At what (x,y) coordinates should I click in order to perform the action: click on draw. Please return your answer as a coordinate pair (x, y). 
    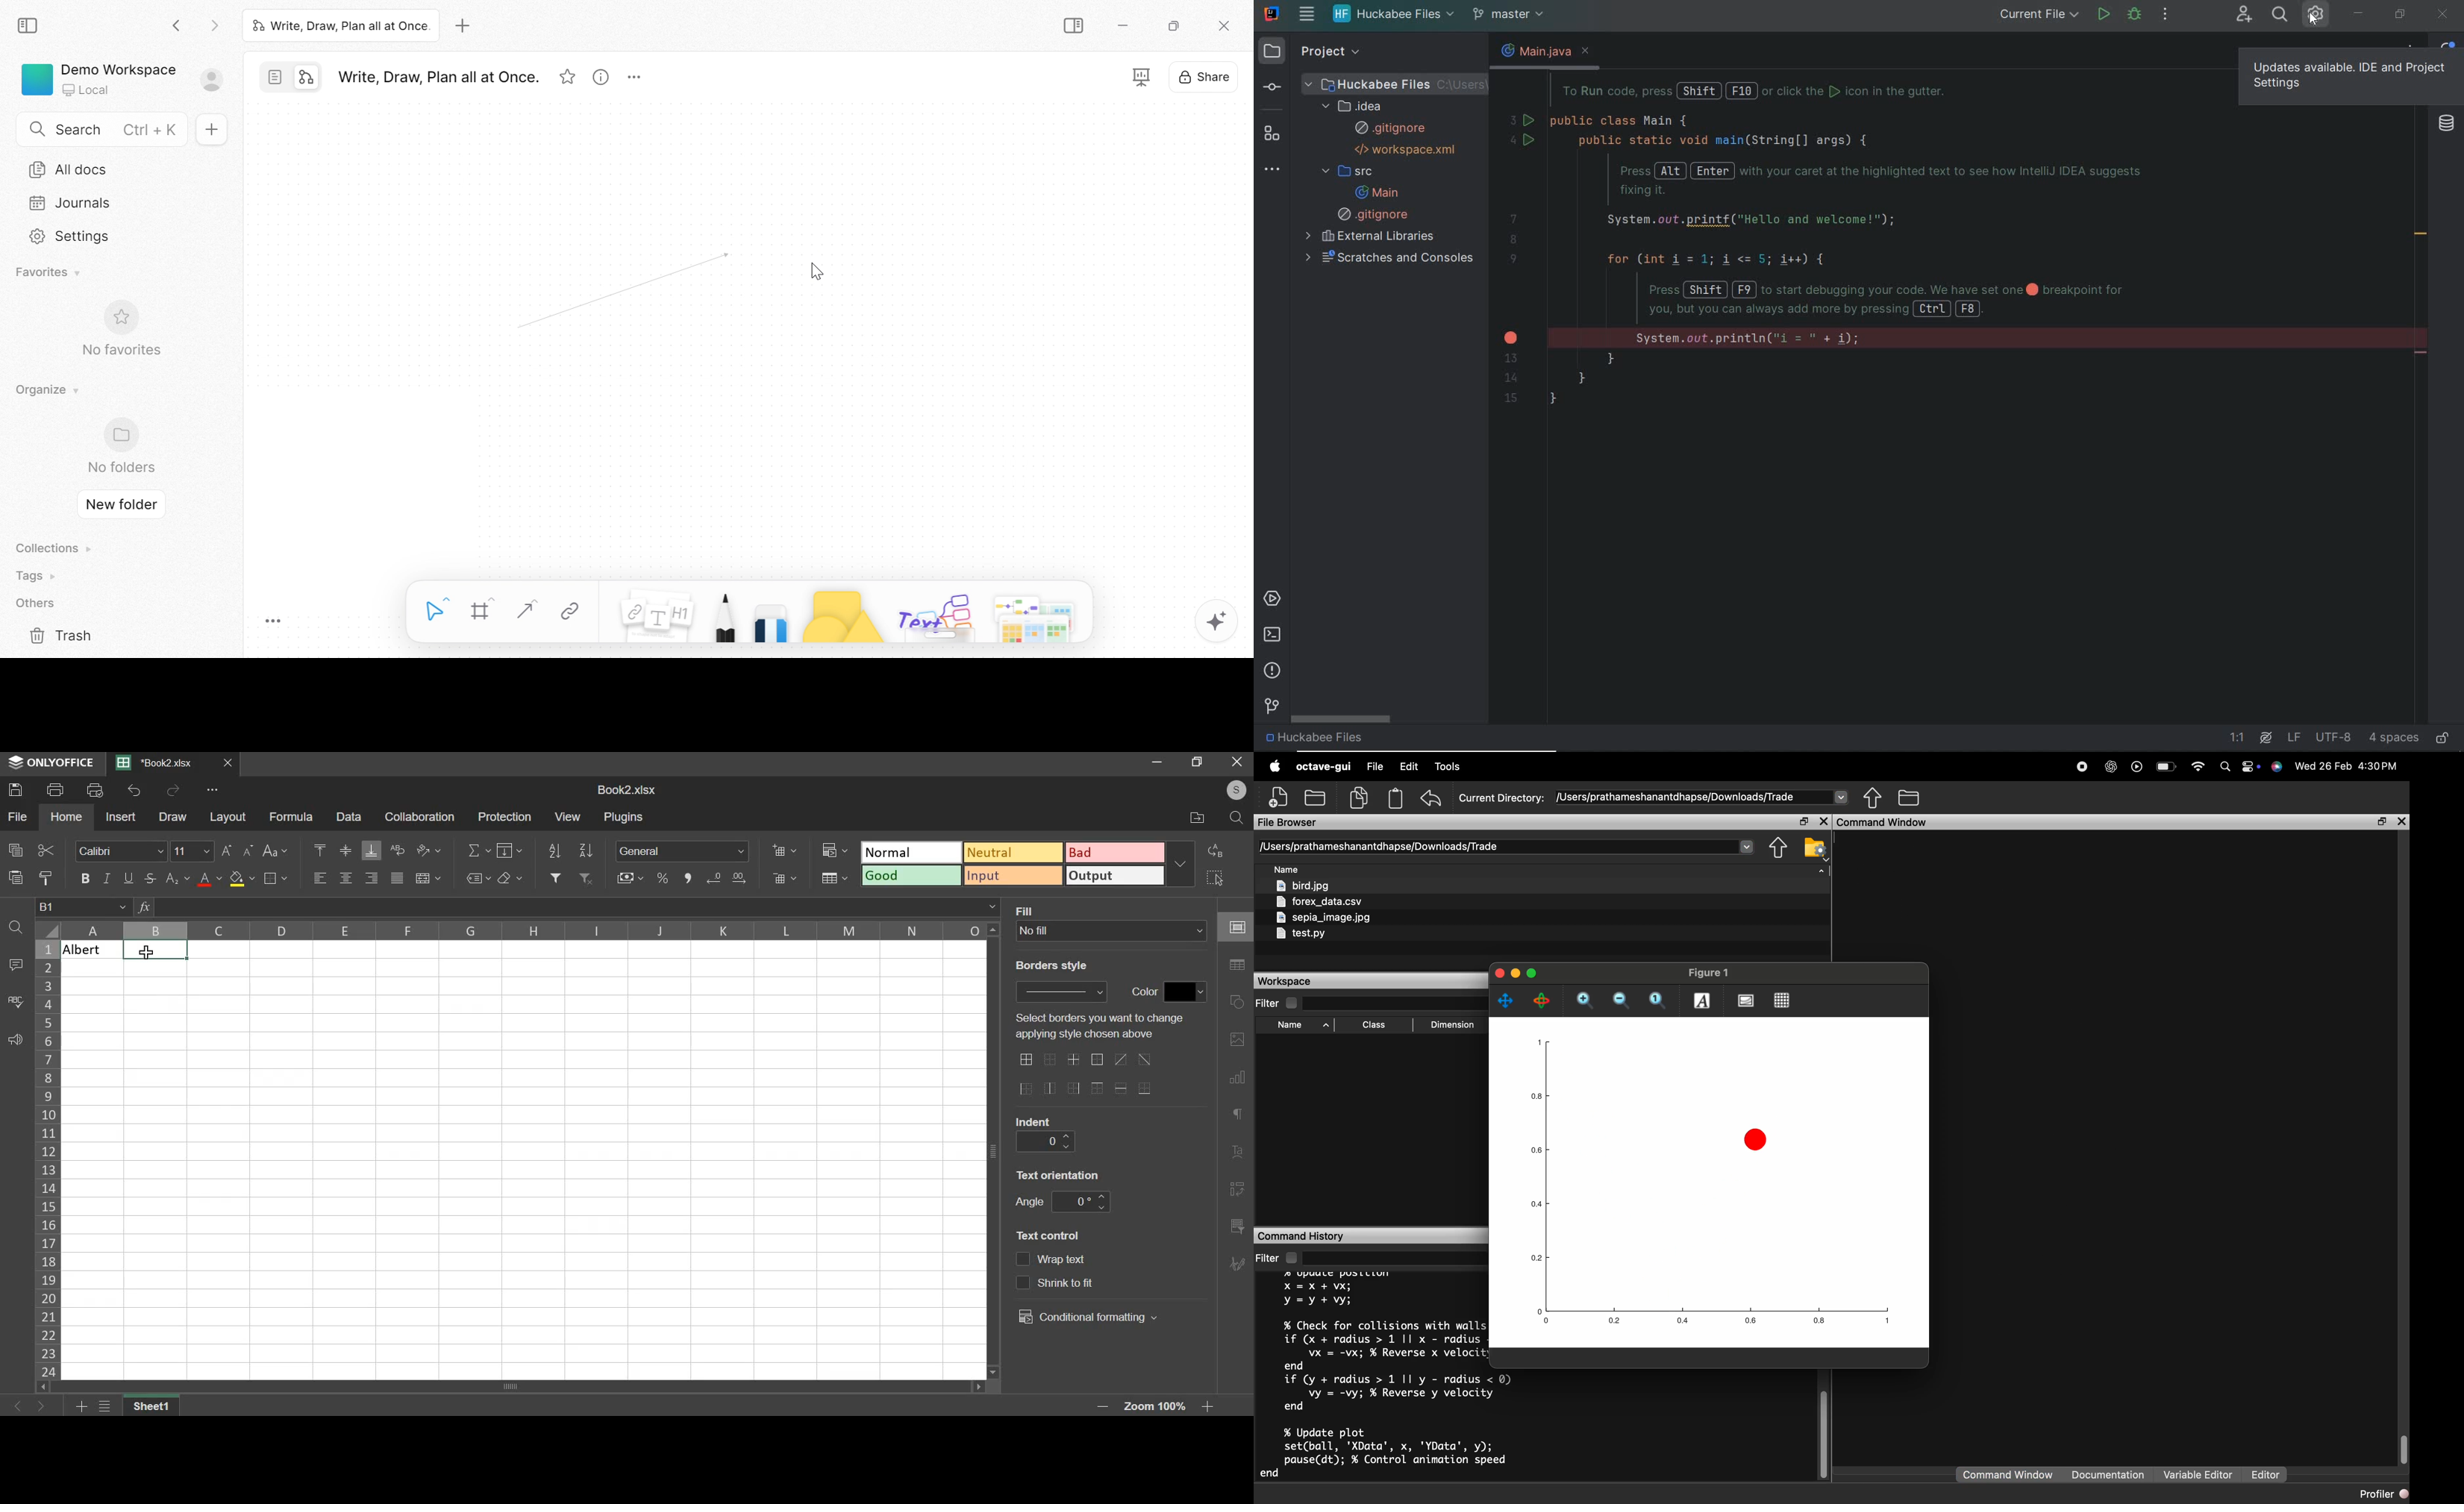
    Looking at the image, I should click on (173, 816).